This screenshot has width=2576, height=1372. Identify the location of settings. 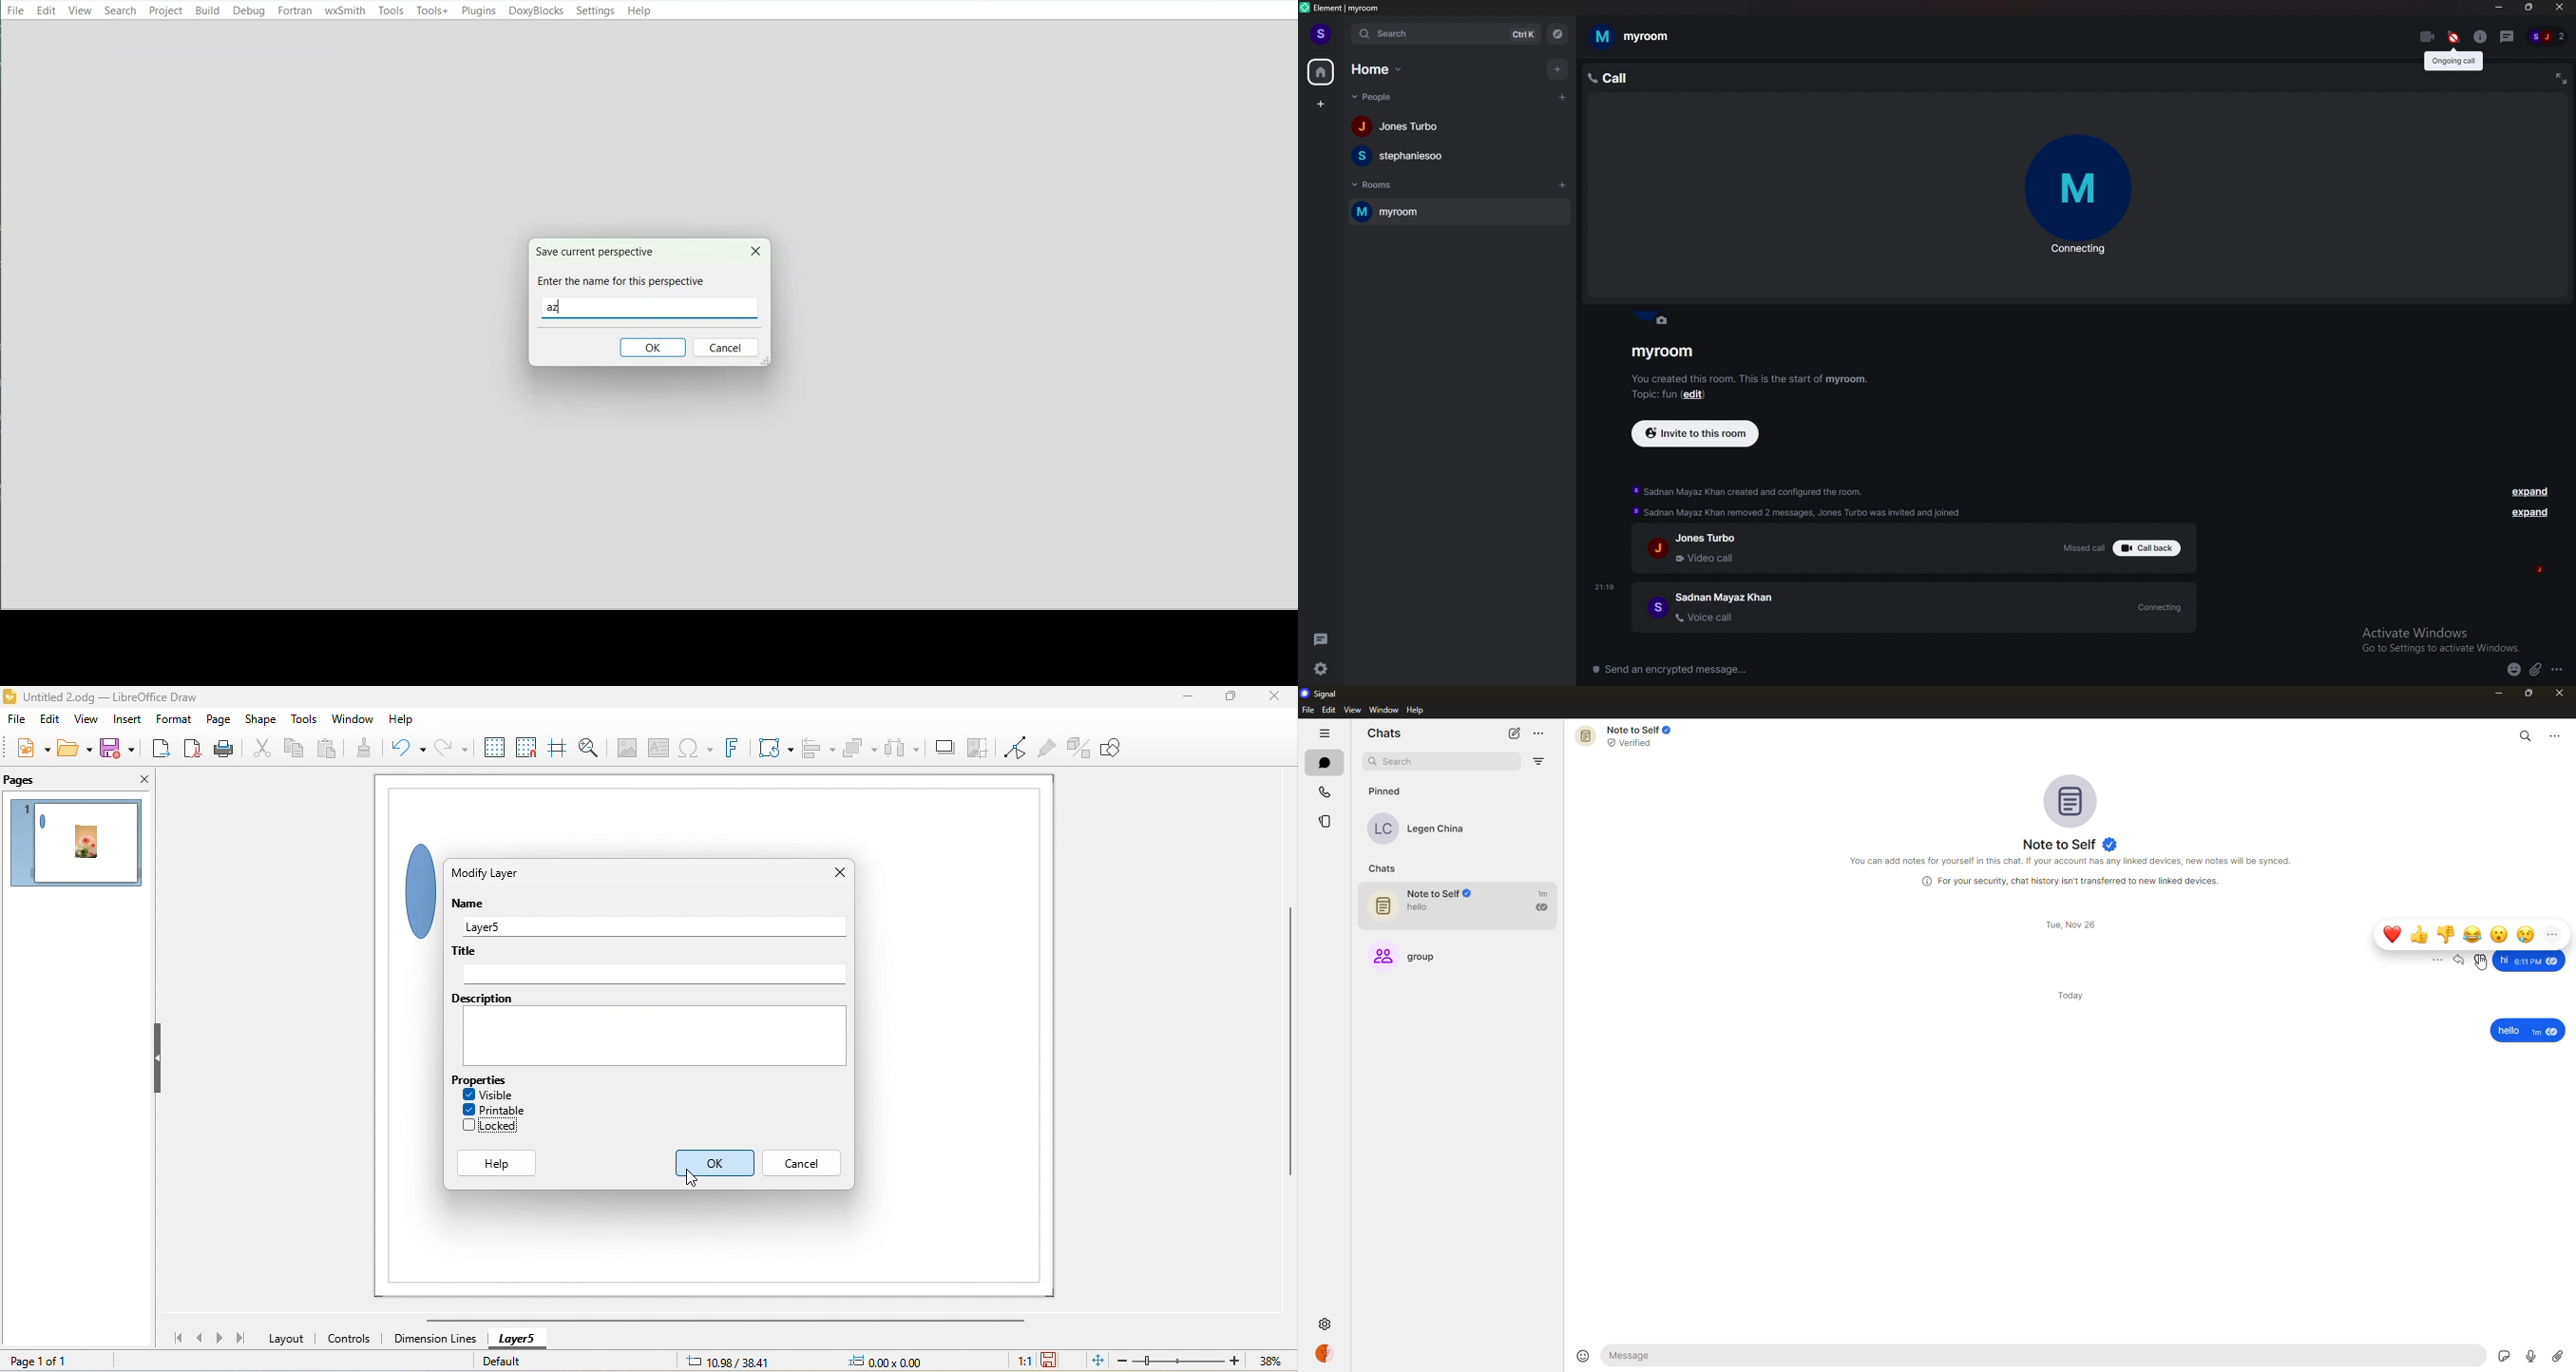
(1324, 669).